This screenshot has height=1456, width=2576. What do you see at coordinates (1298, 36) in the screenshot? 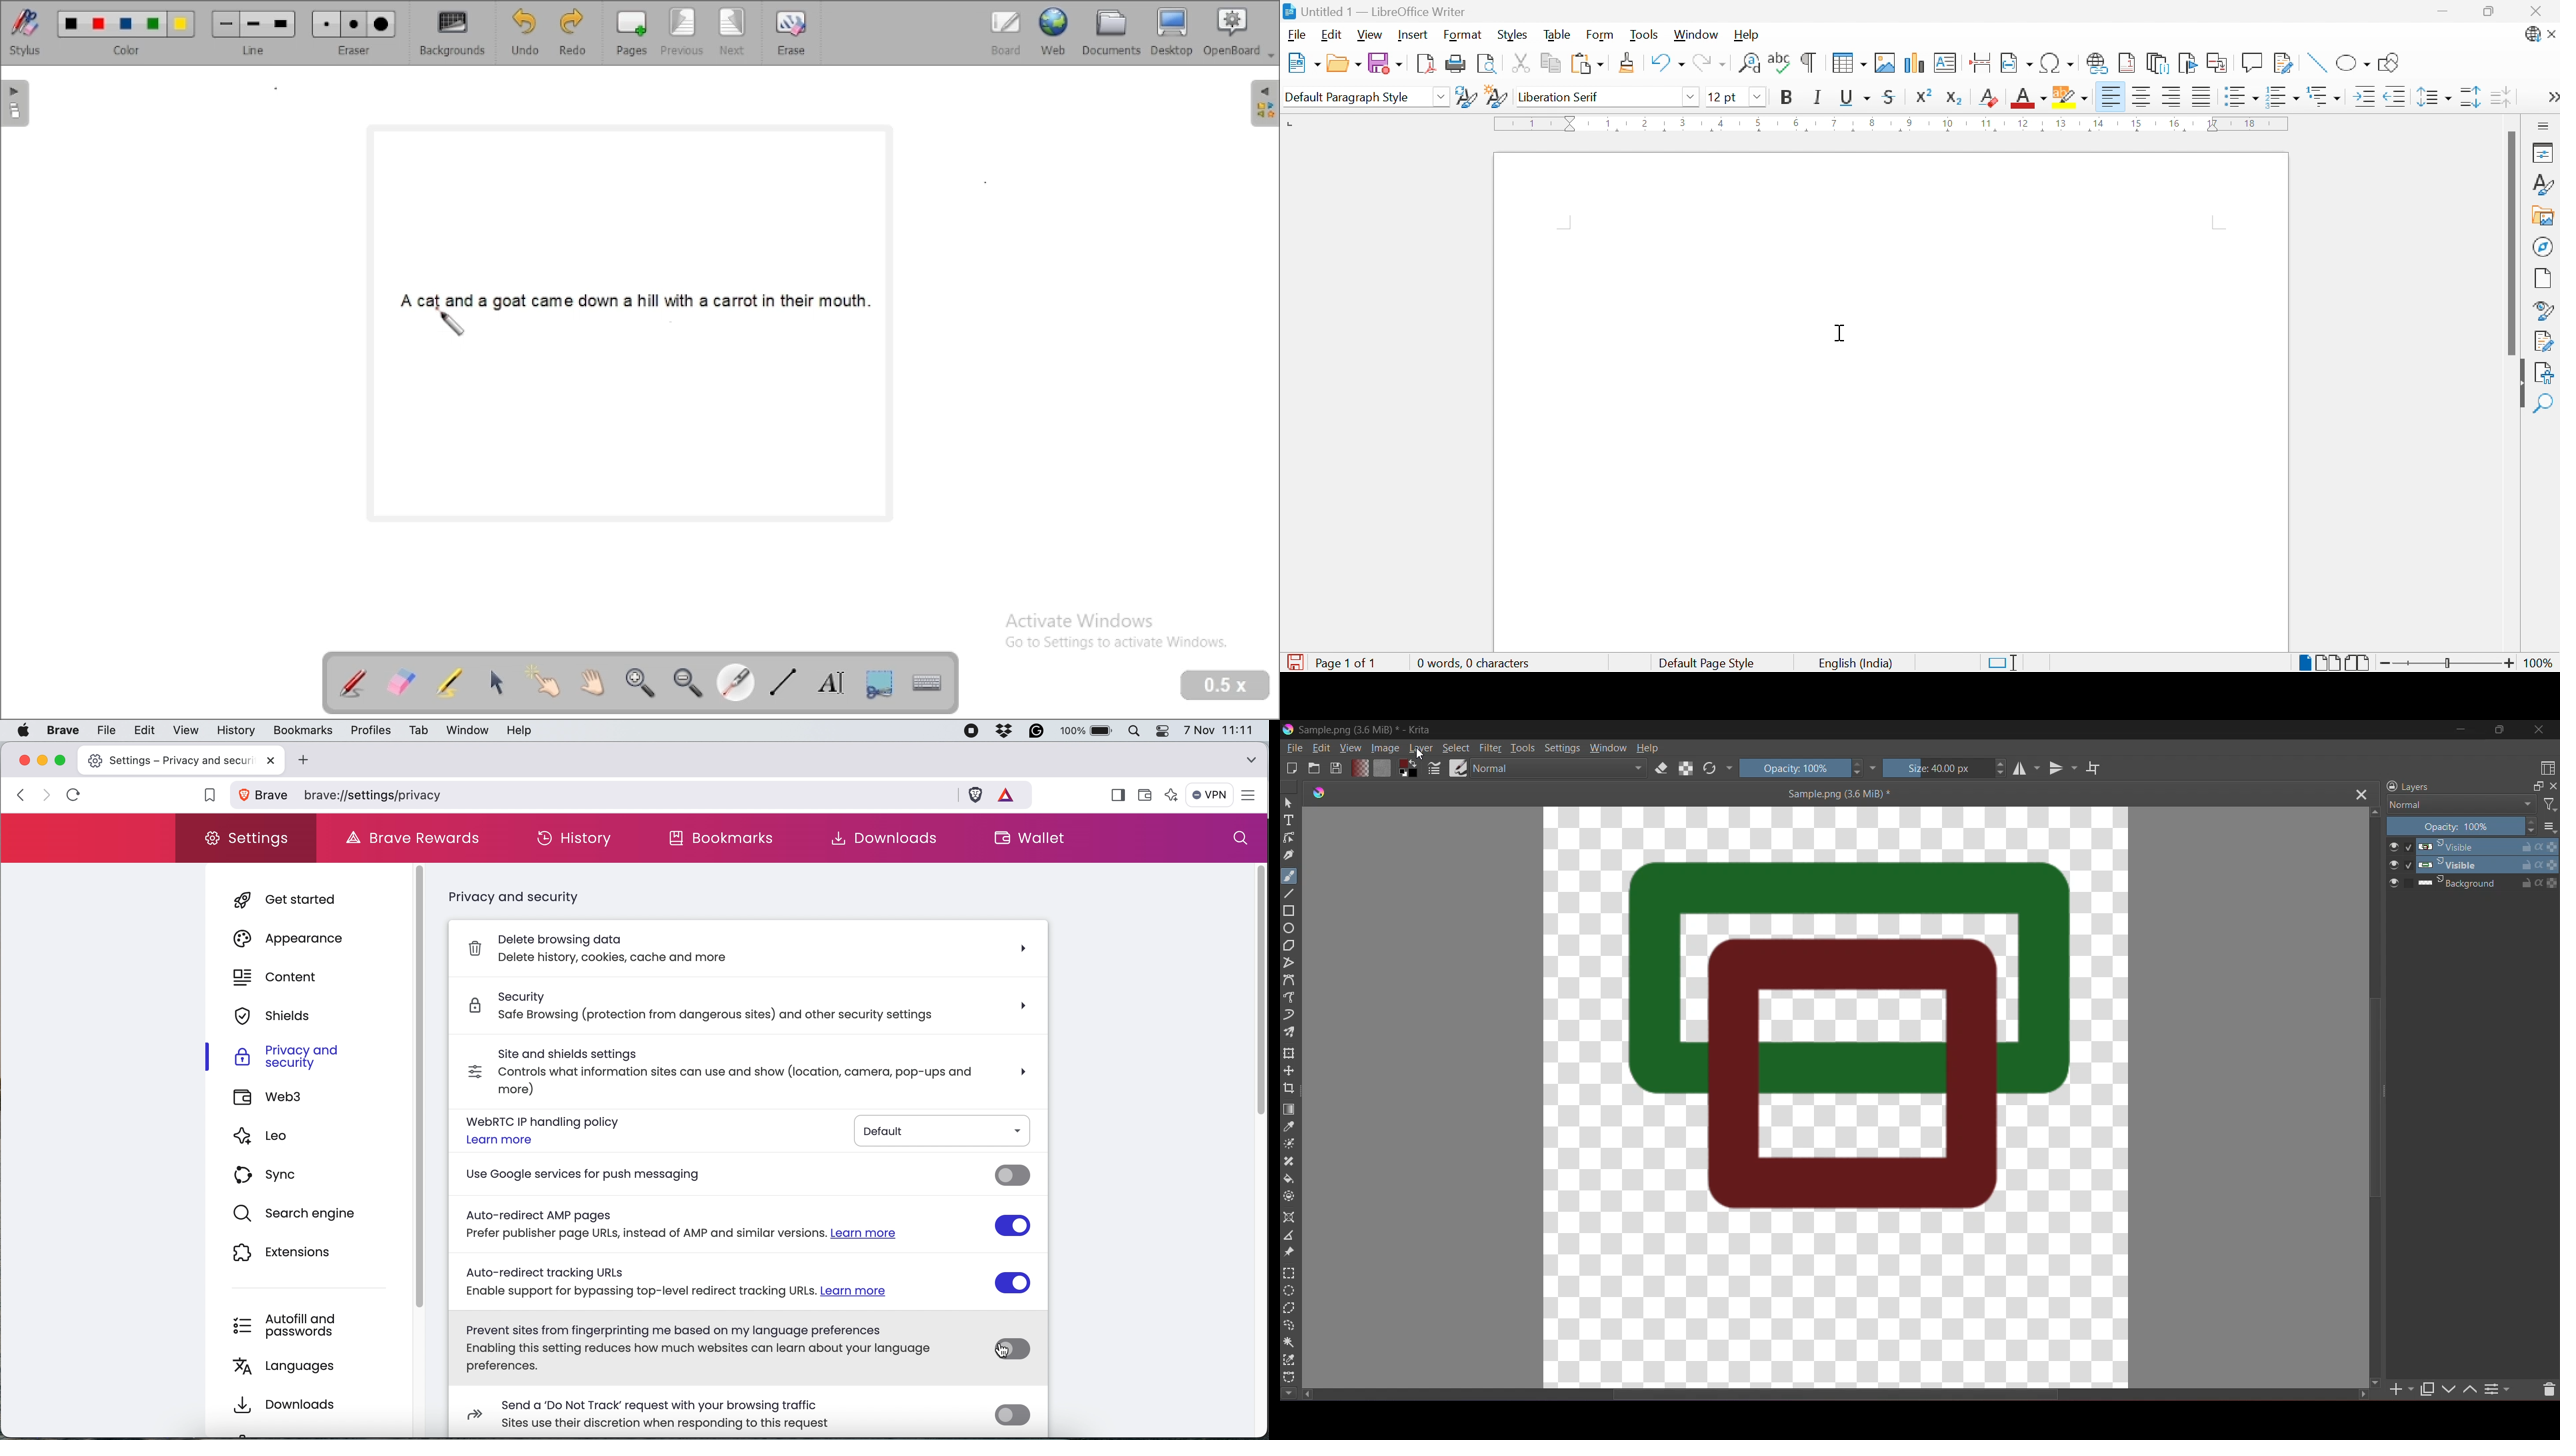
I see `File` at bounding box center [1298, 36].